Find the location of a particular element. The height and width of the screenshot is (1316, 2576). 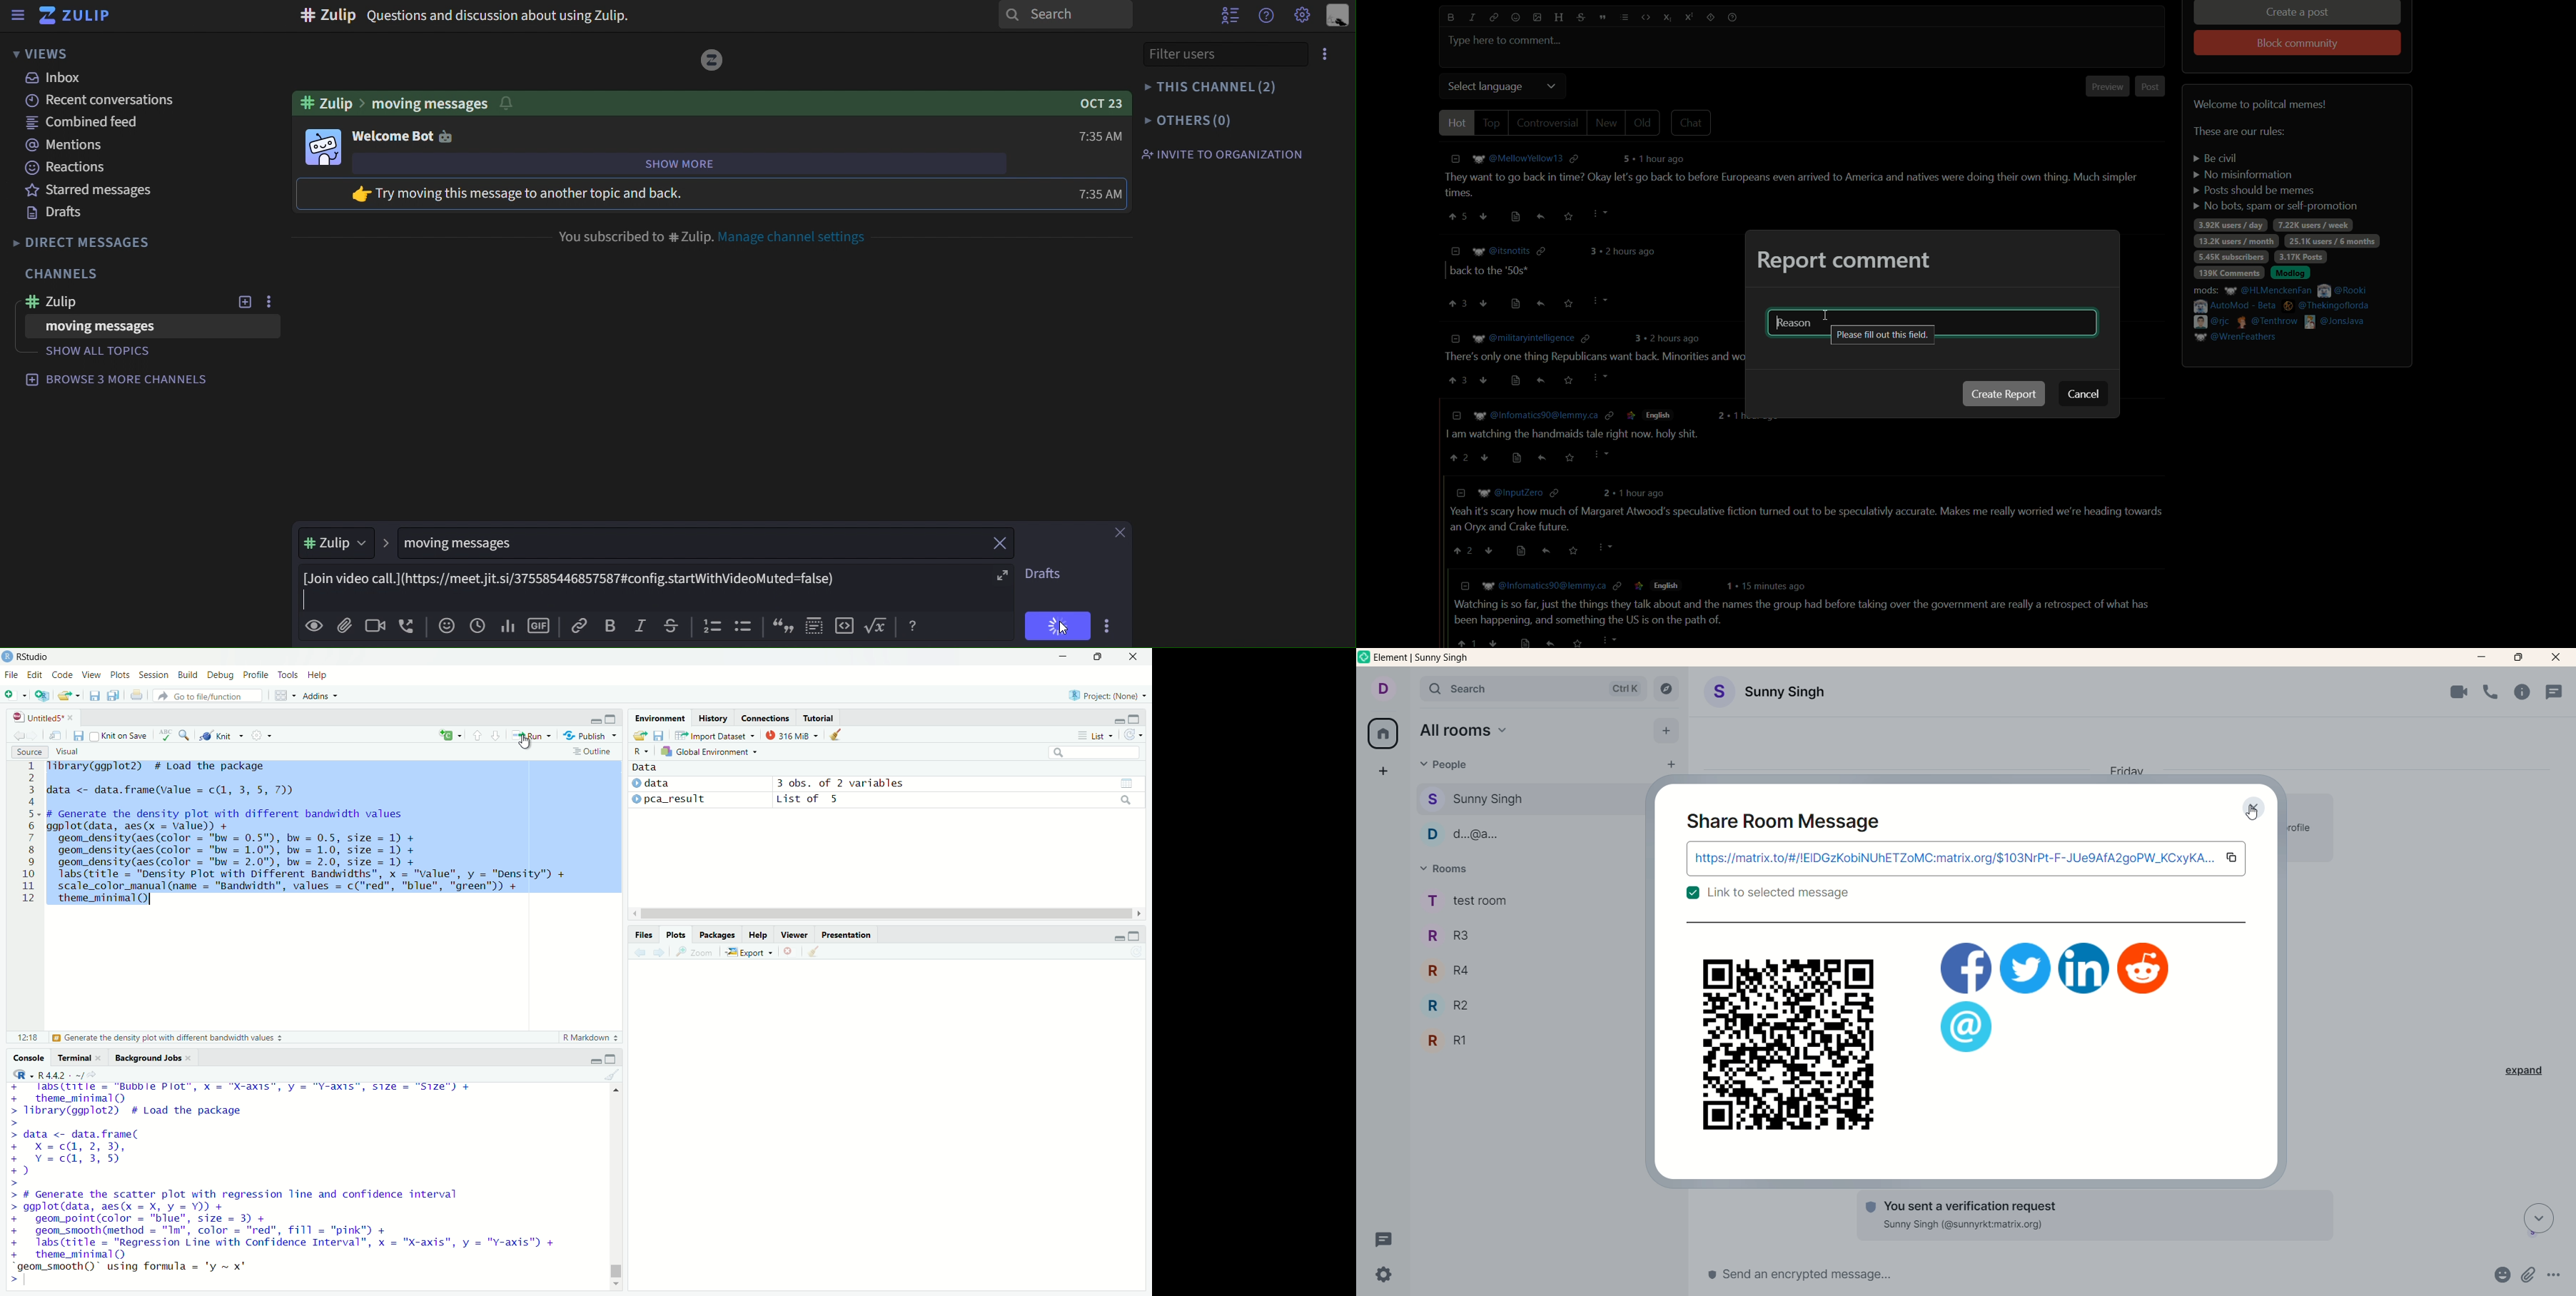

icon is located at coordinates (741, 625).